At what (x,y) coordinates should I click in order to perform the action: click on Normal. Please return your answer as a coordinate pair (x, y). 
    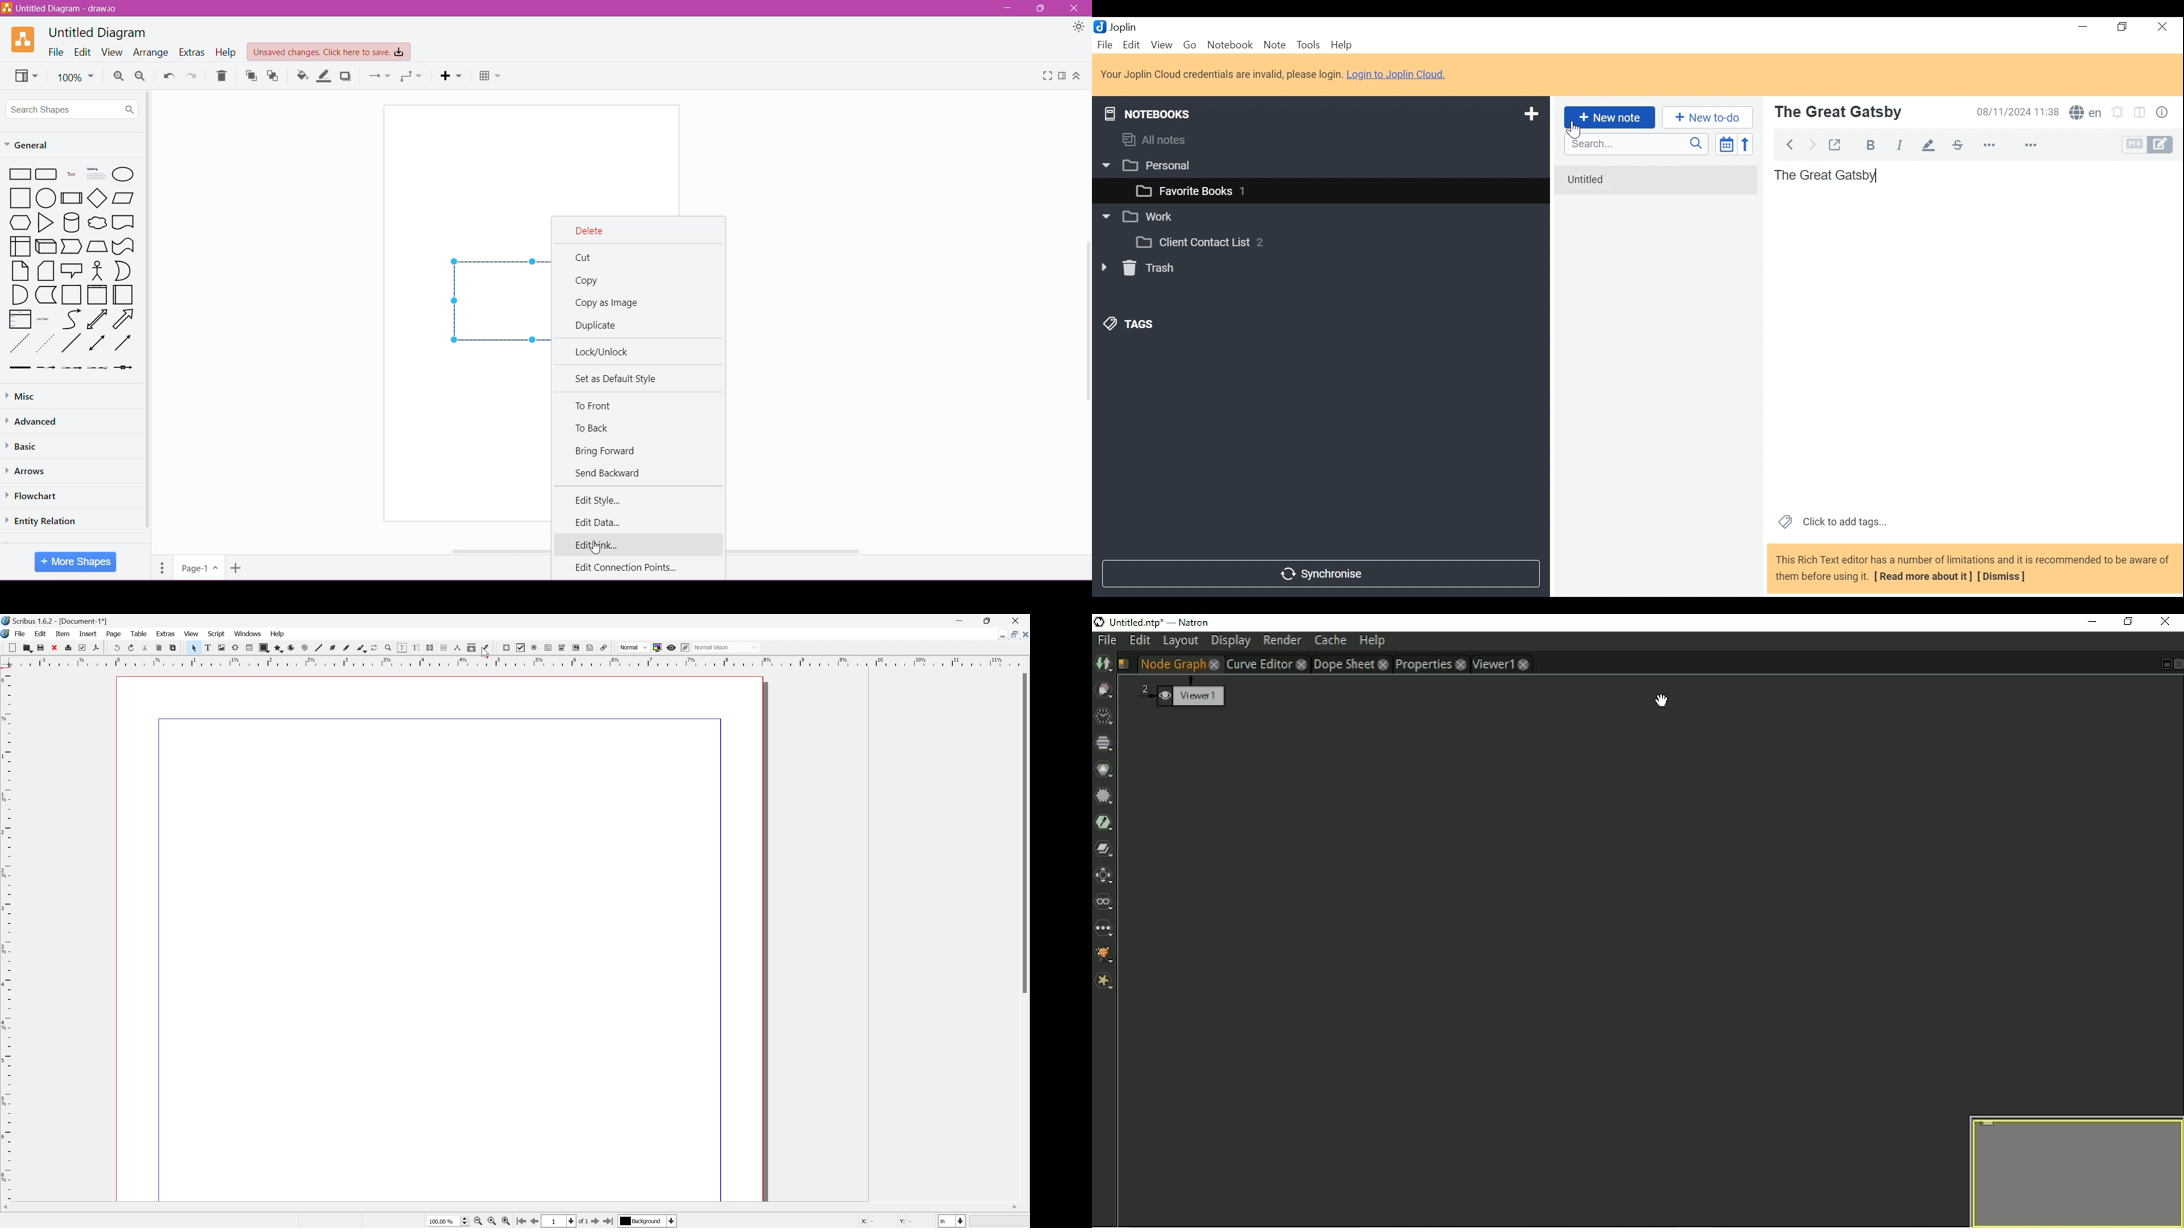
    Looking at the image, I should click on (633, 647).